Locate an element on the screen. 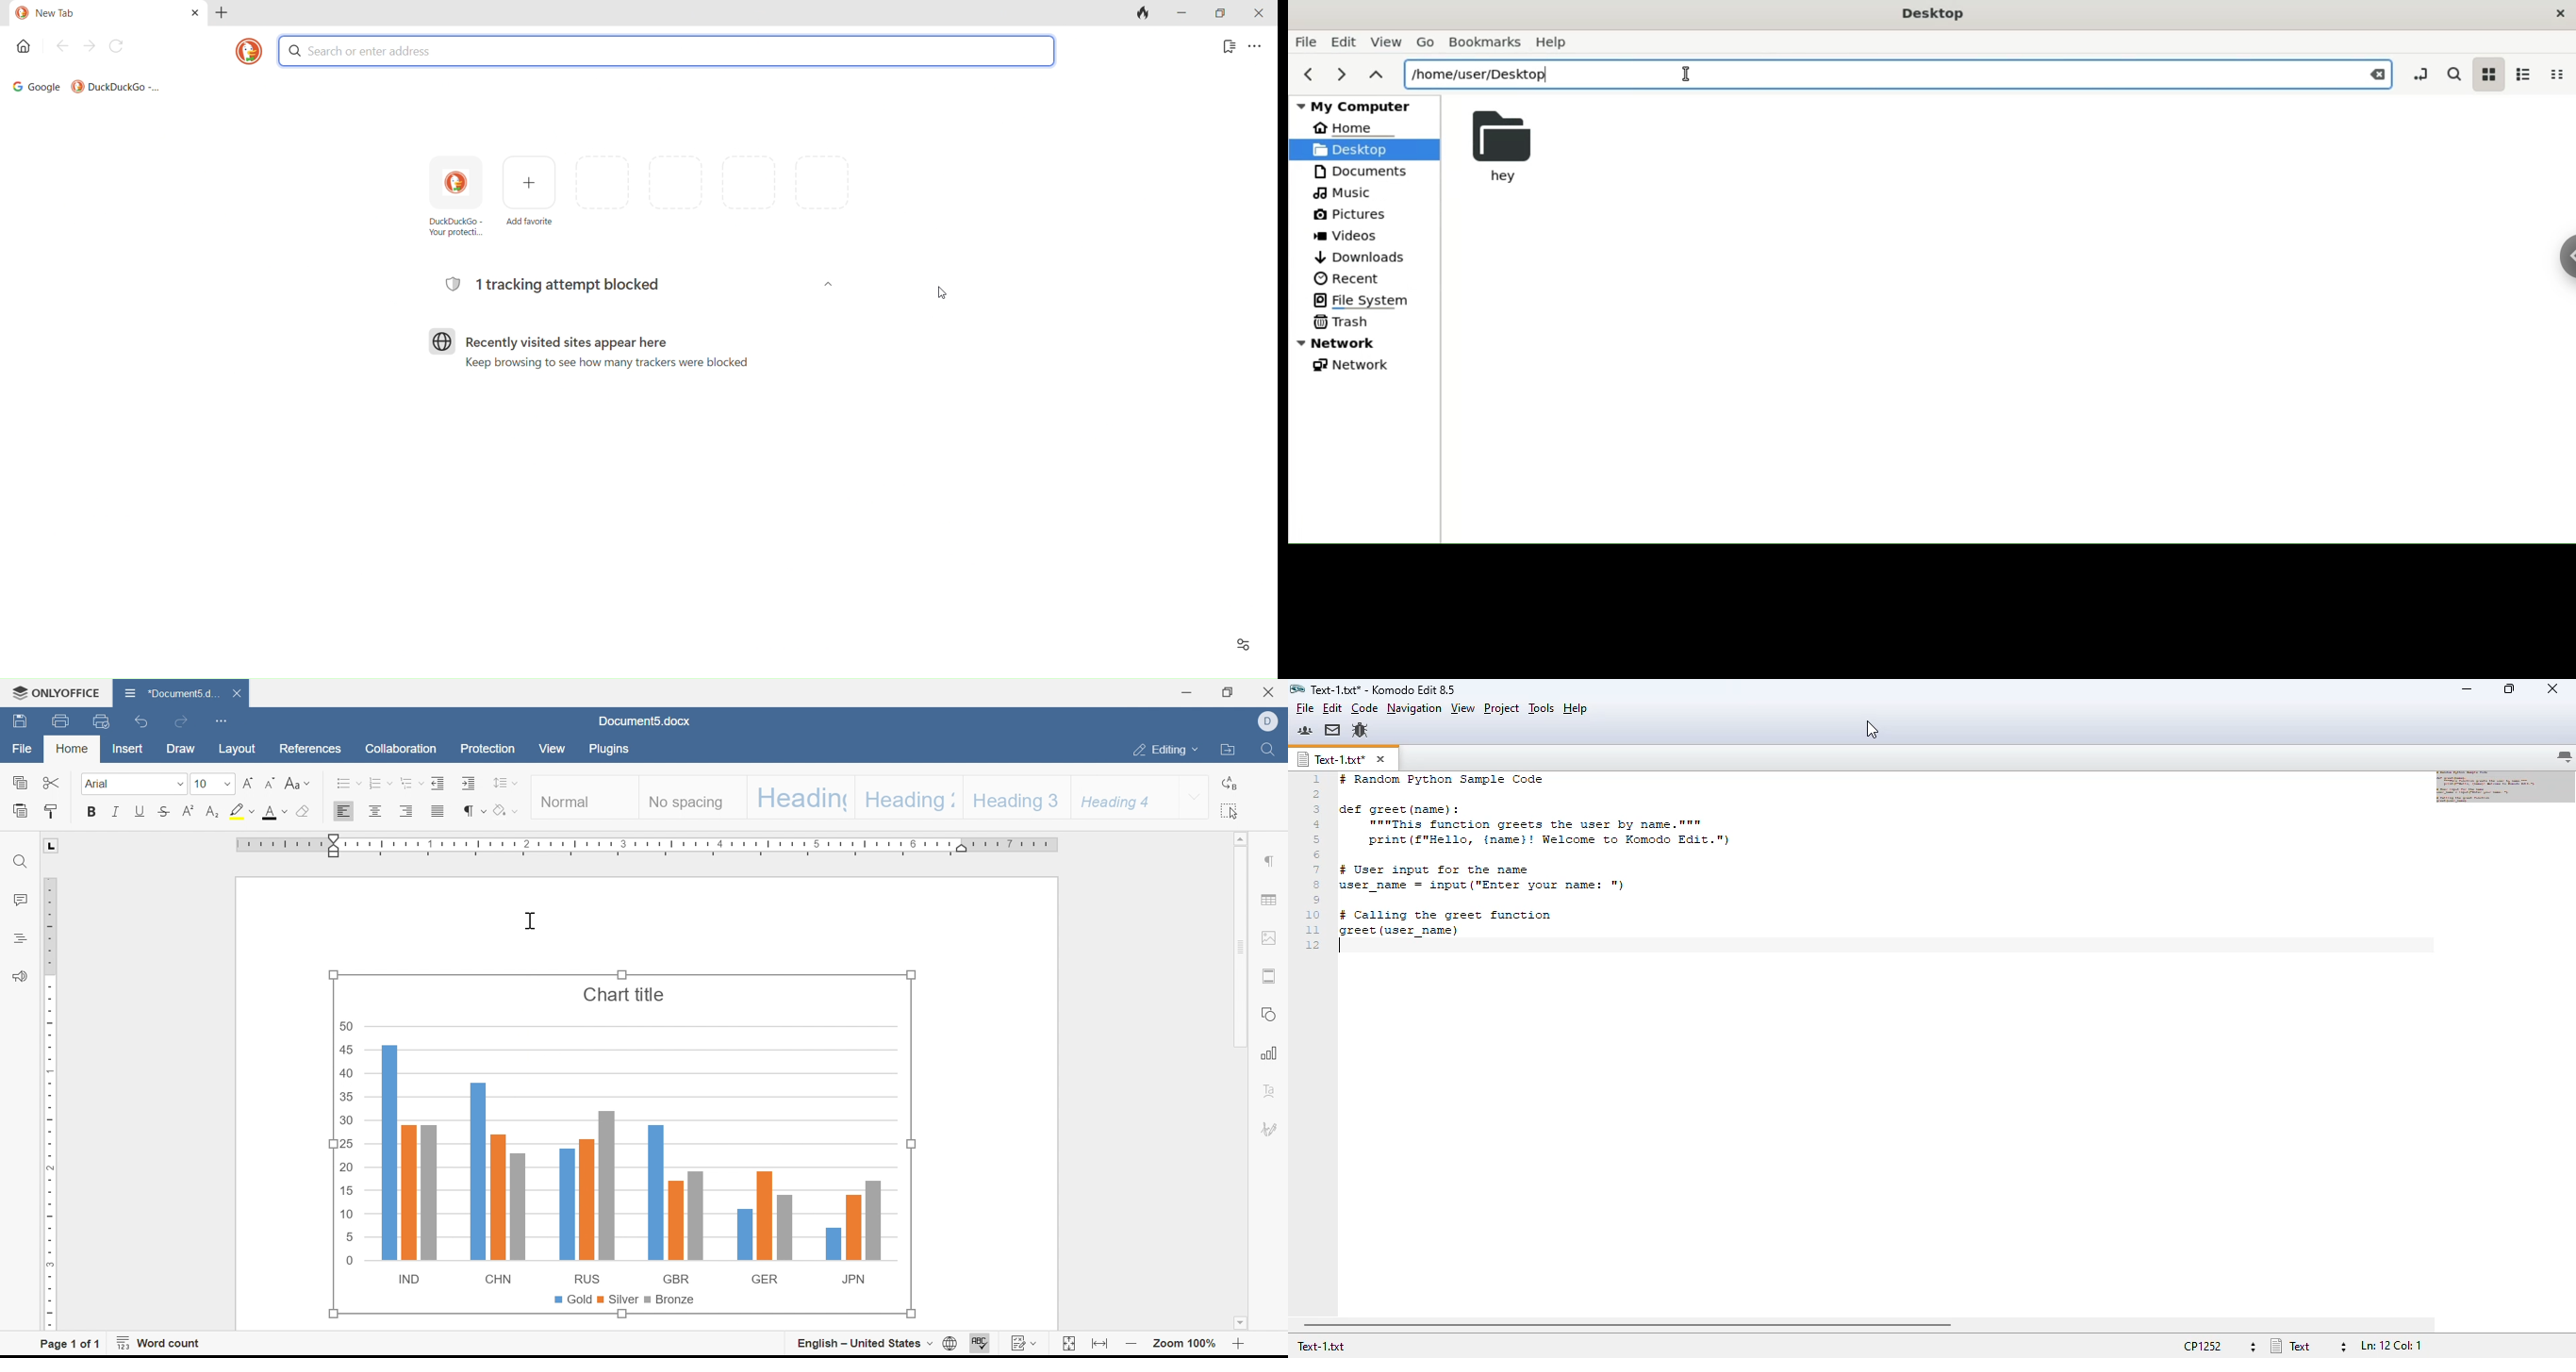  favorites and recent activity is located at coordinates (1241, 648).